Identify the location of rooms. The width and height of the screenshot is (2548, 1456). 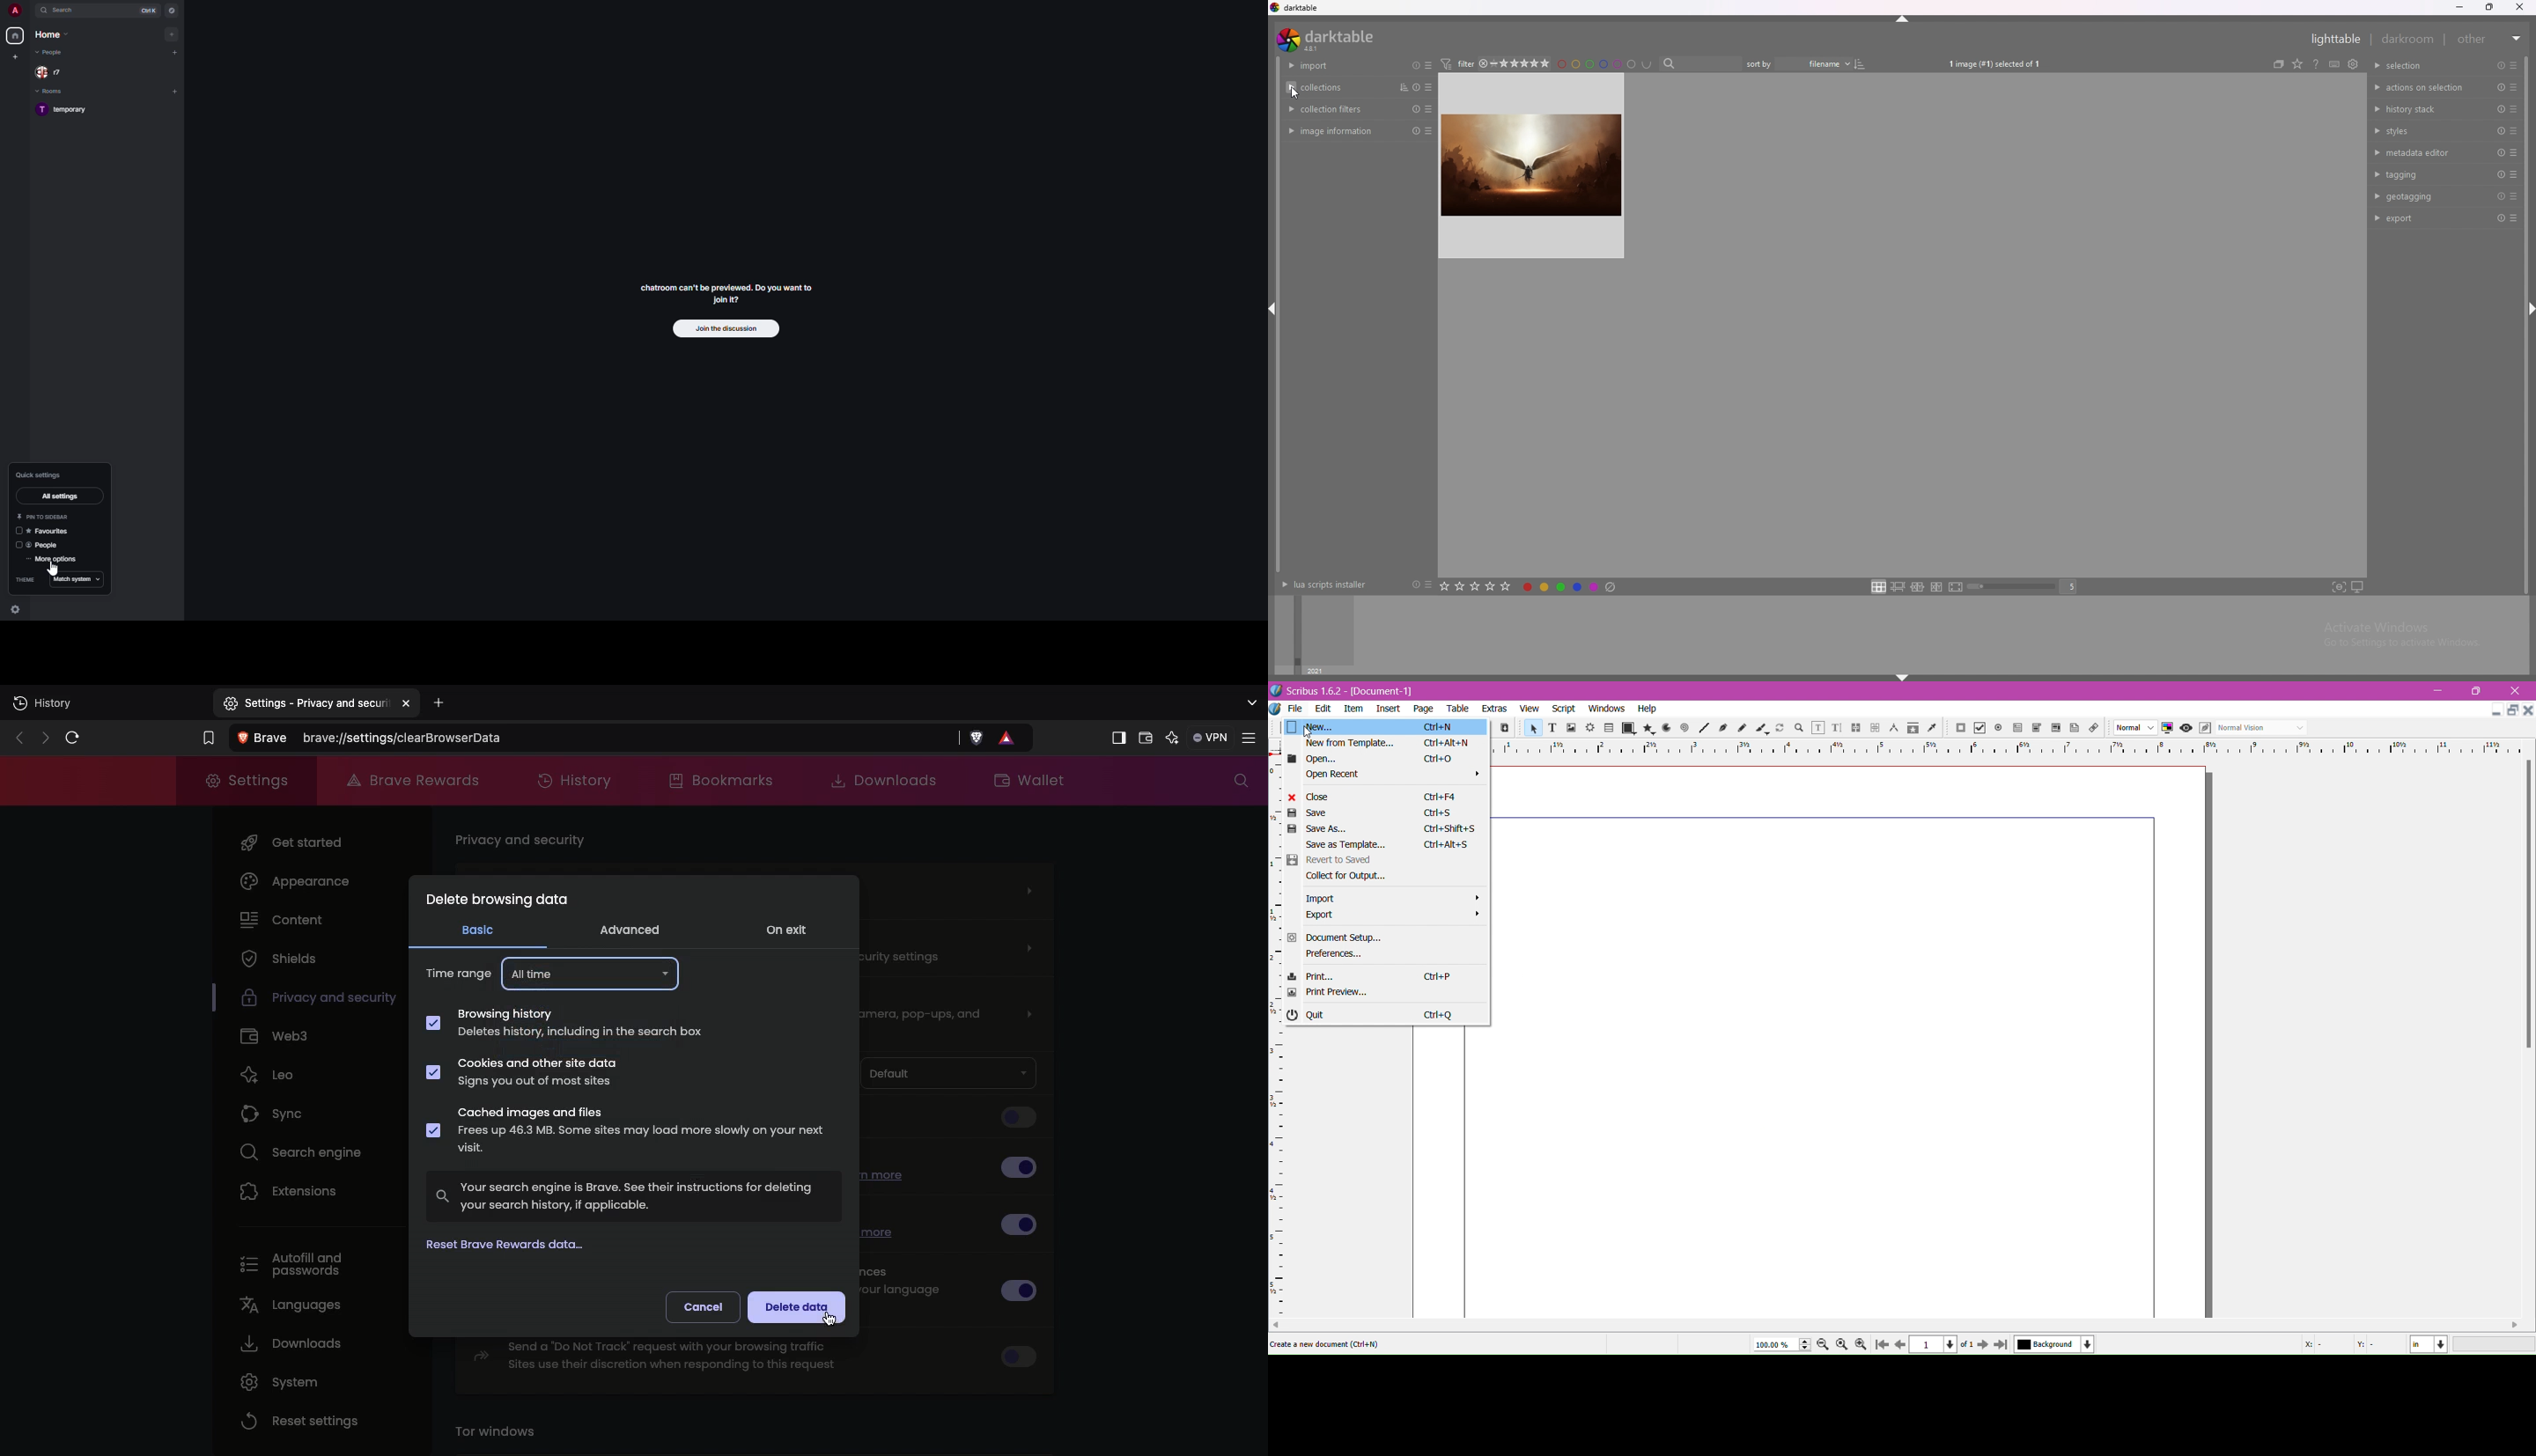
(52, 91).